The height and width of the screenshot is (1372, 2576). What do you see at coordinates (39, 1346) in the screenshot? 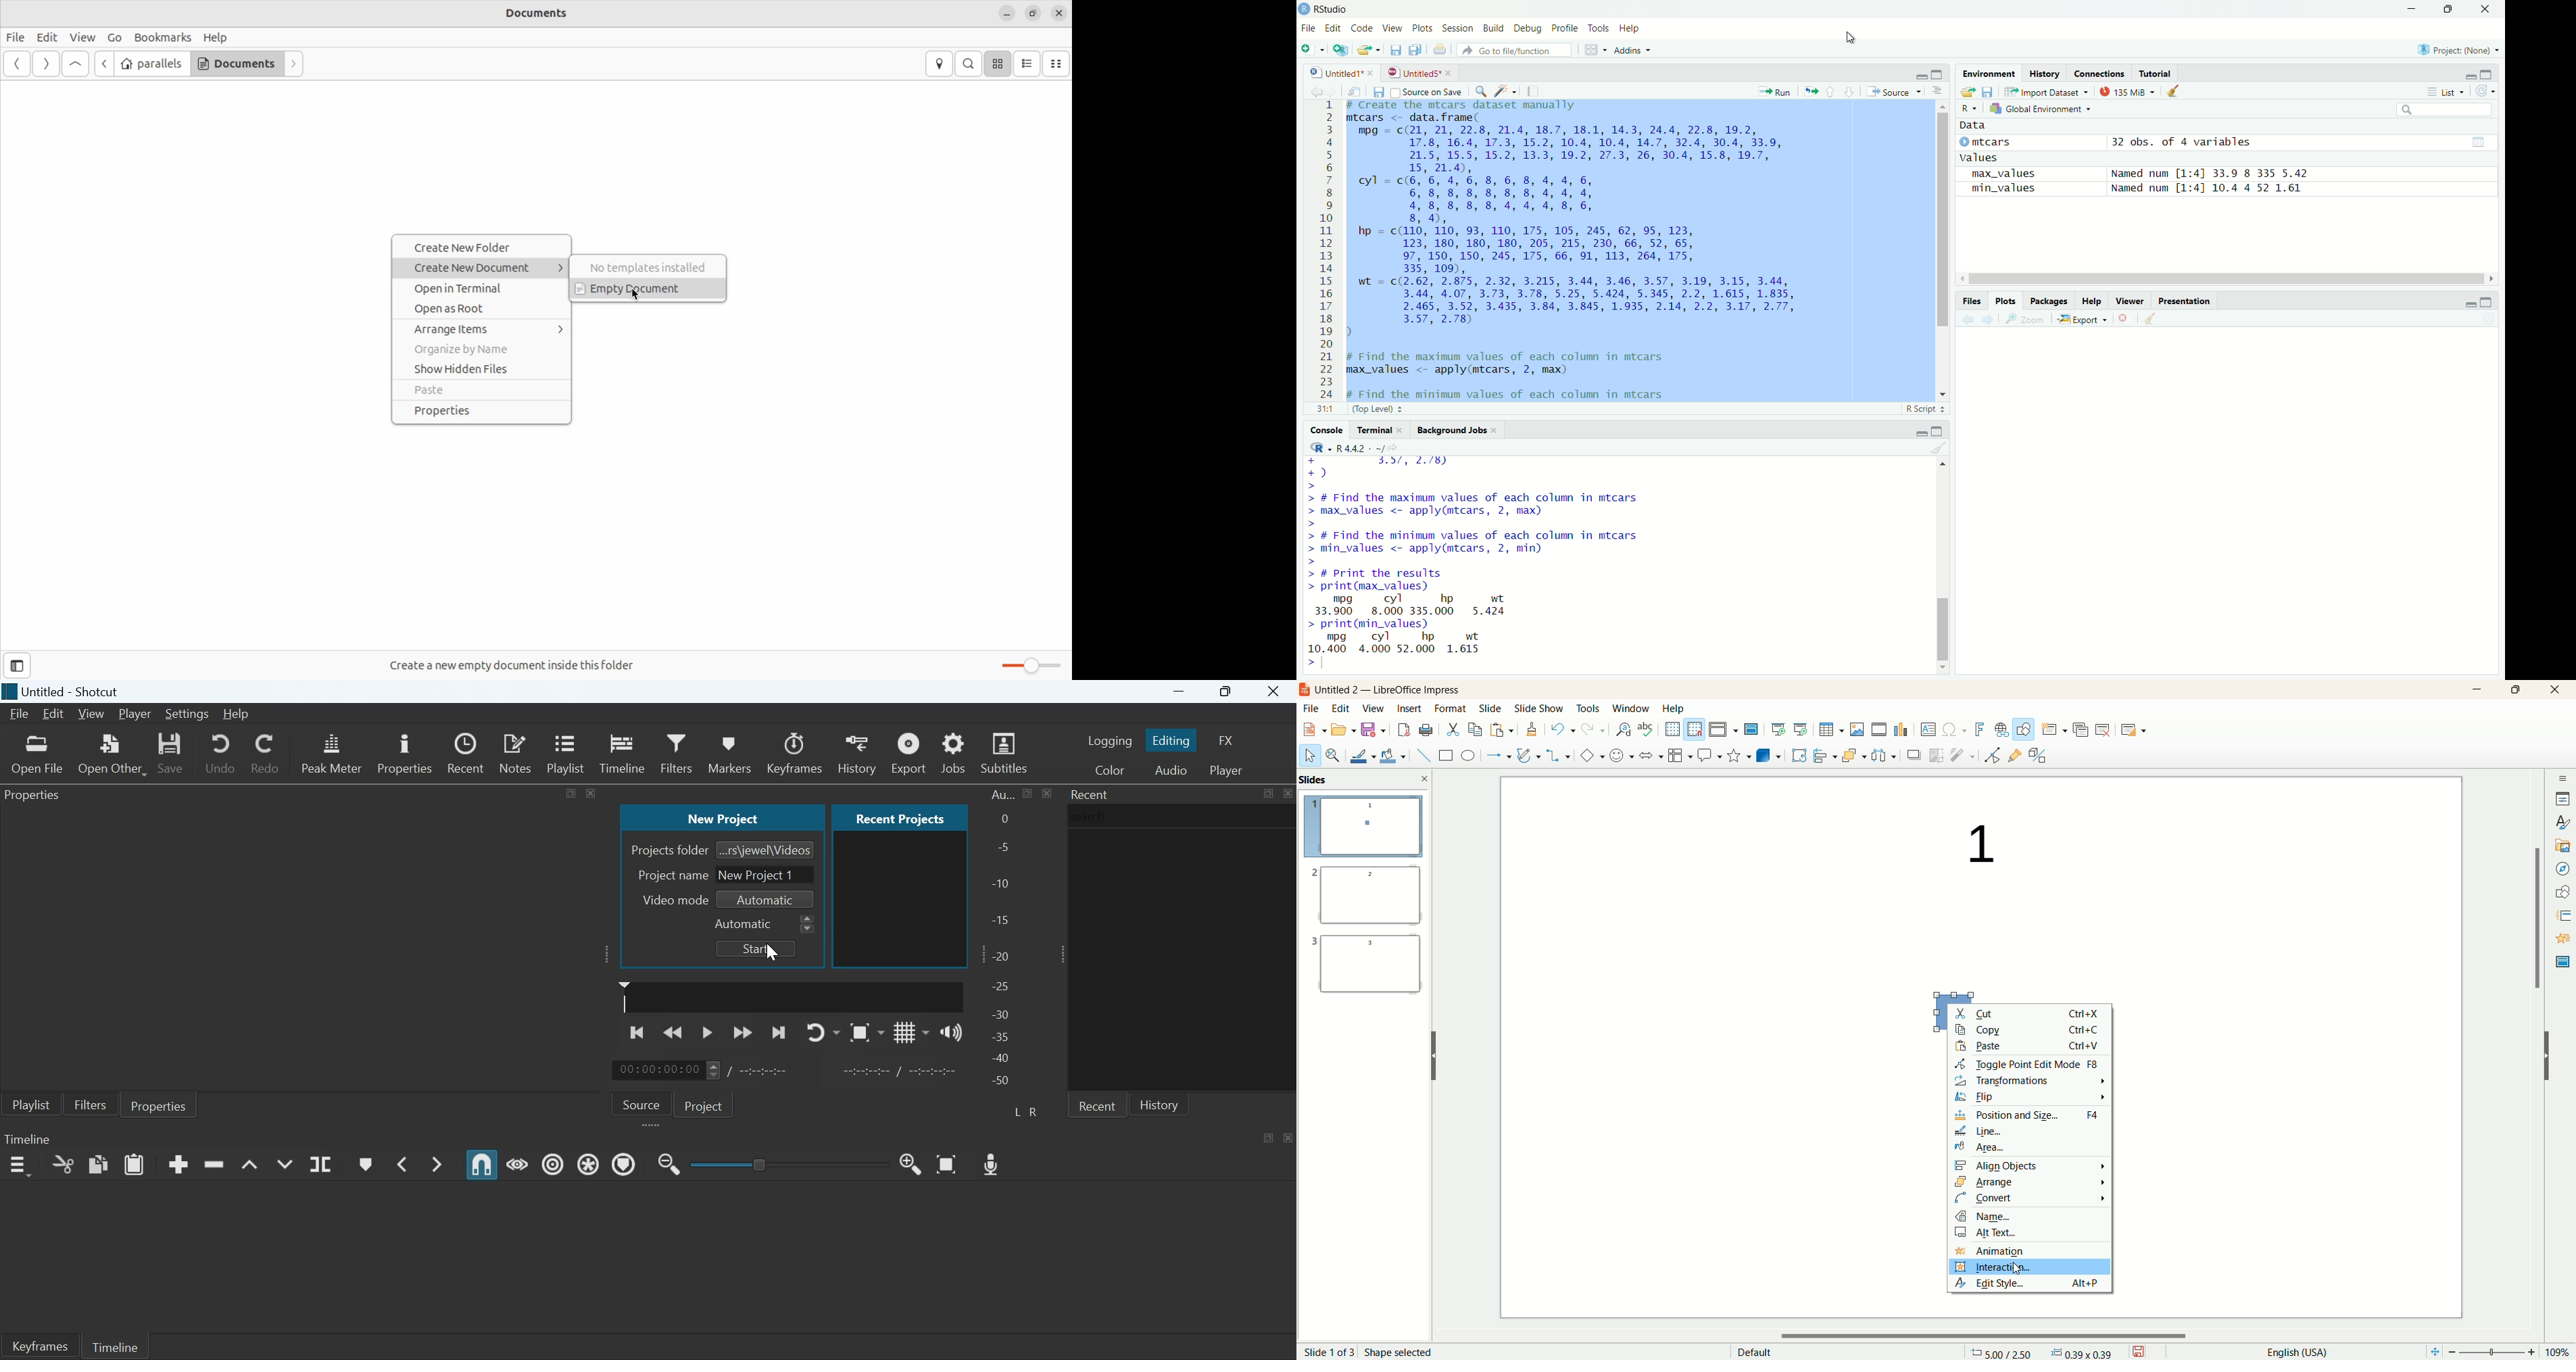
I see `Keyframes` at bounding box center [39, 1346].